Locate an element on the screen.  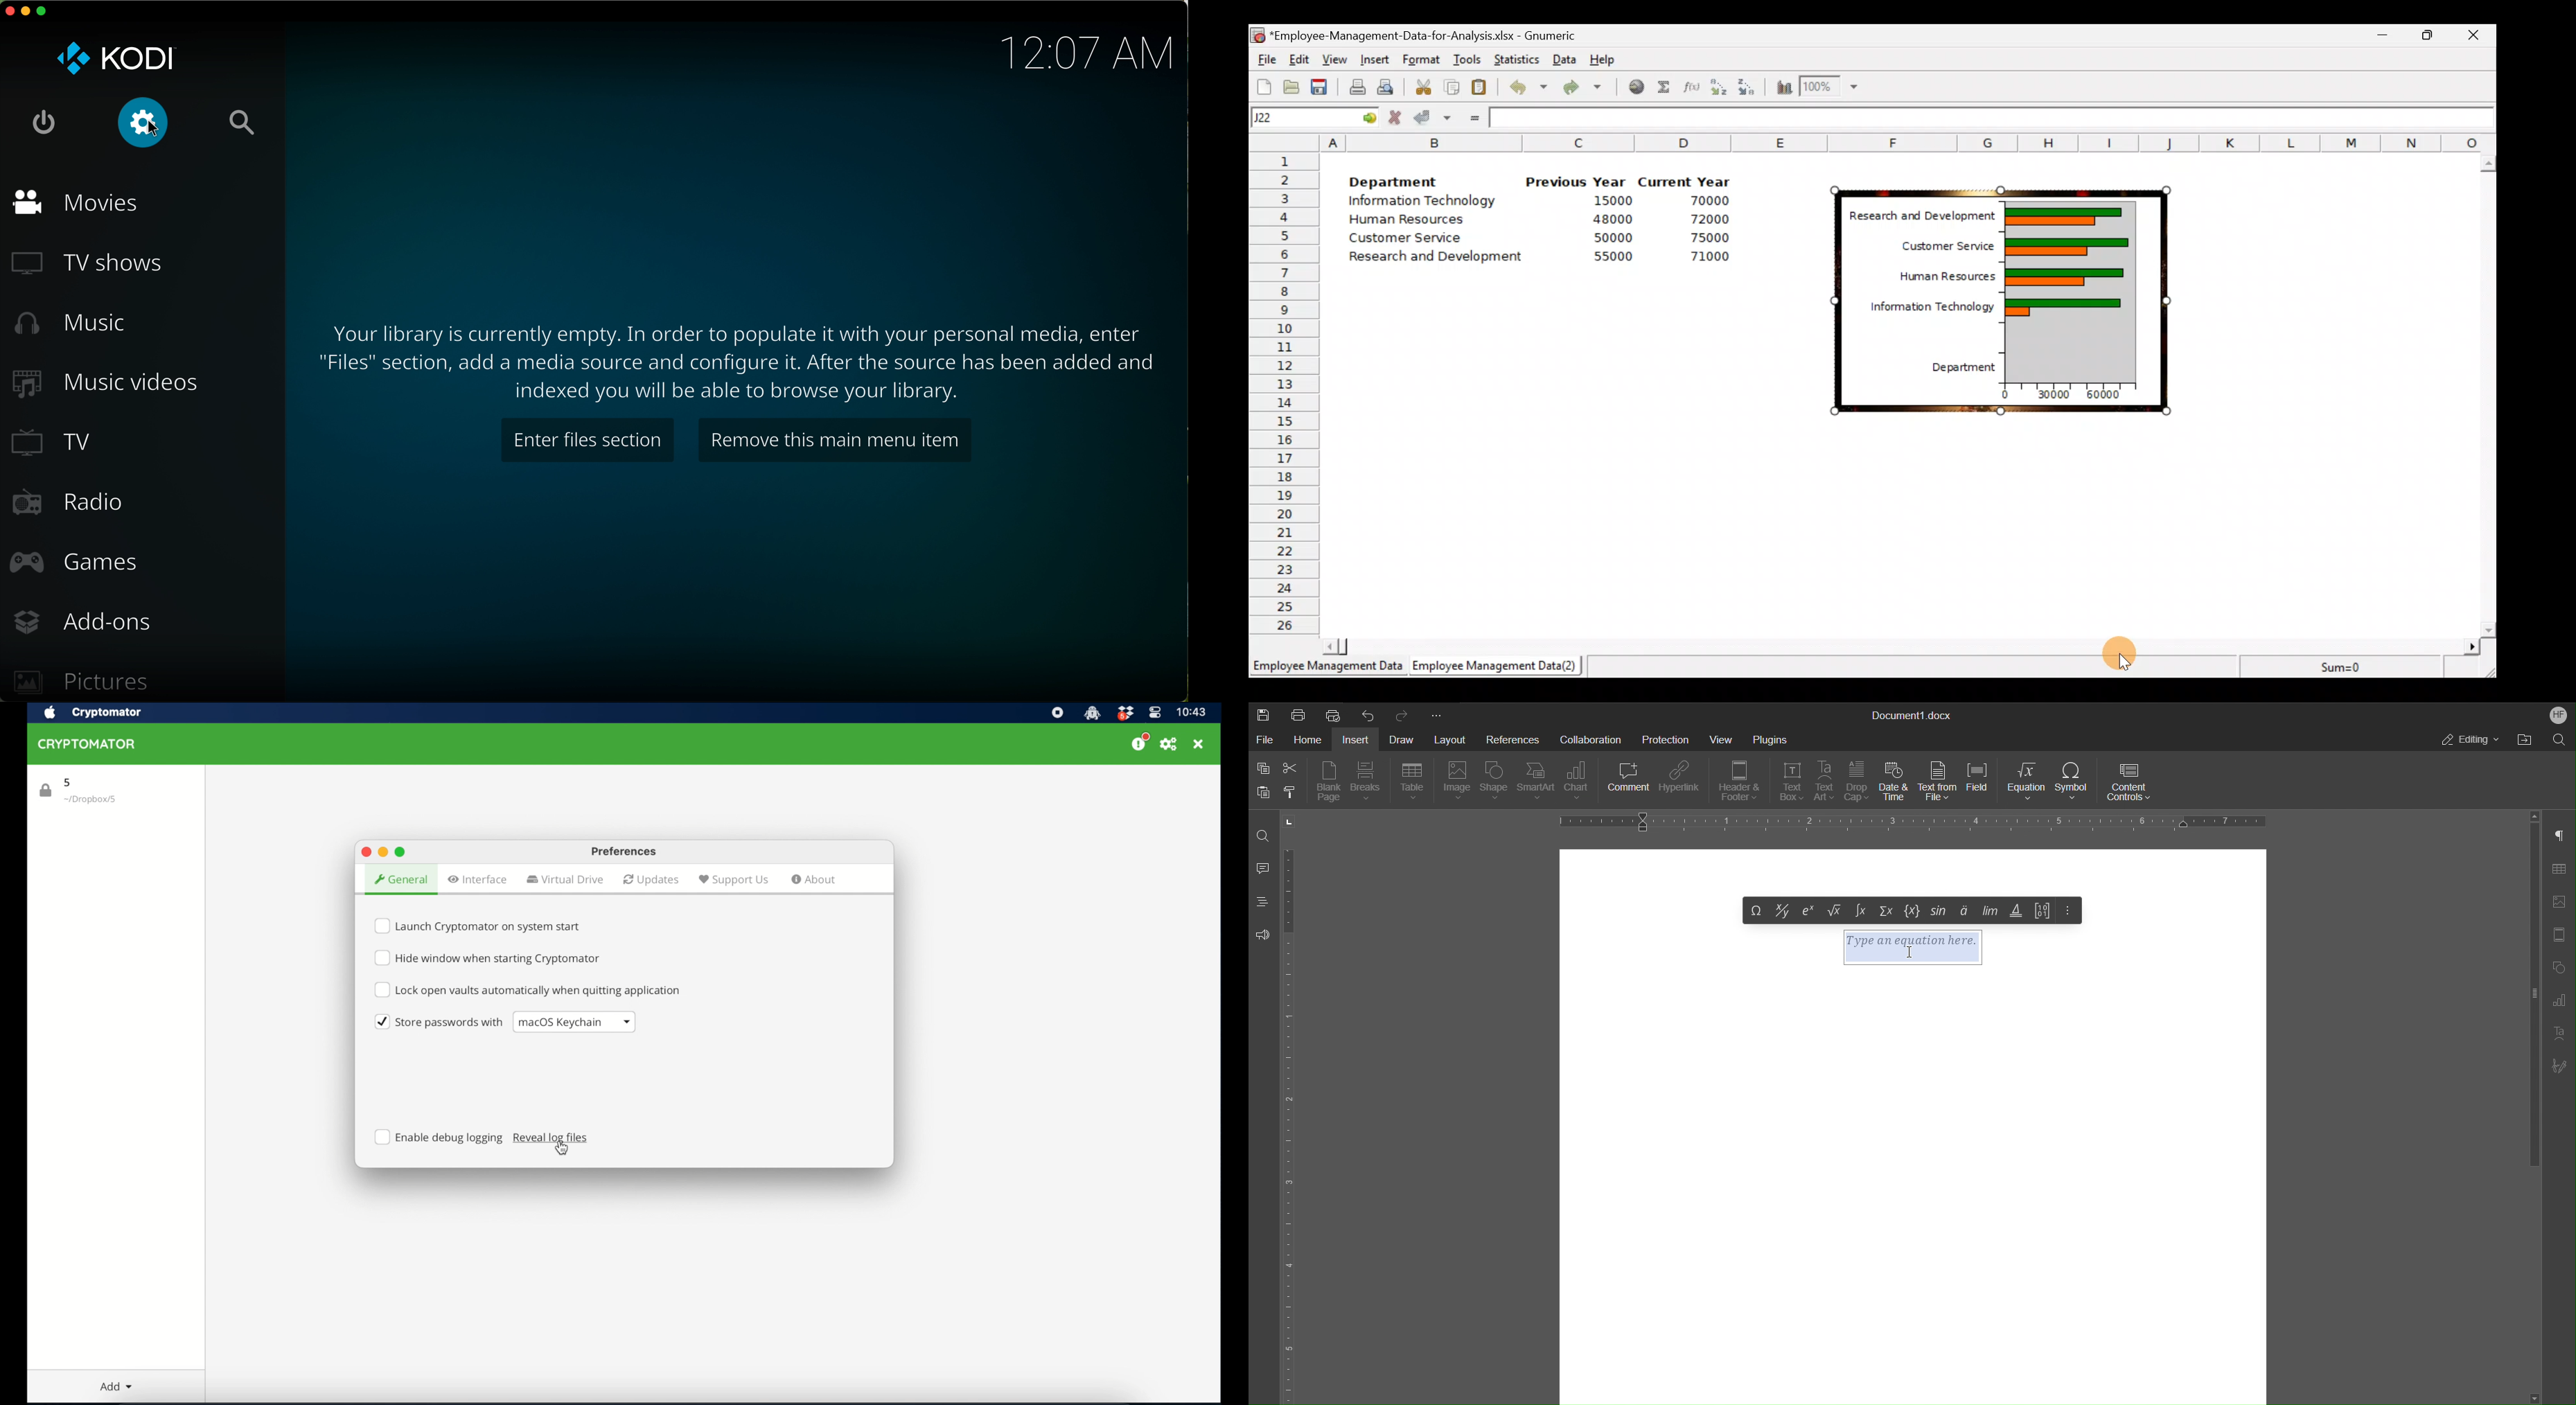
Under root is located at coordinates (1833, 910).